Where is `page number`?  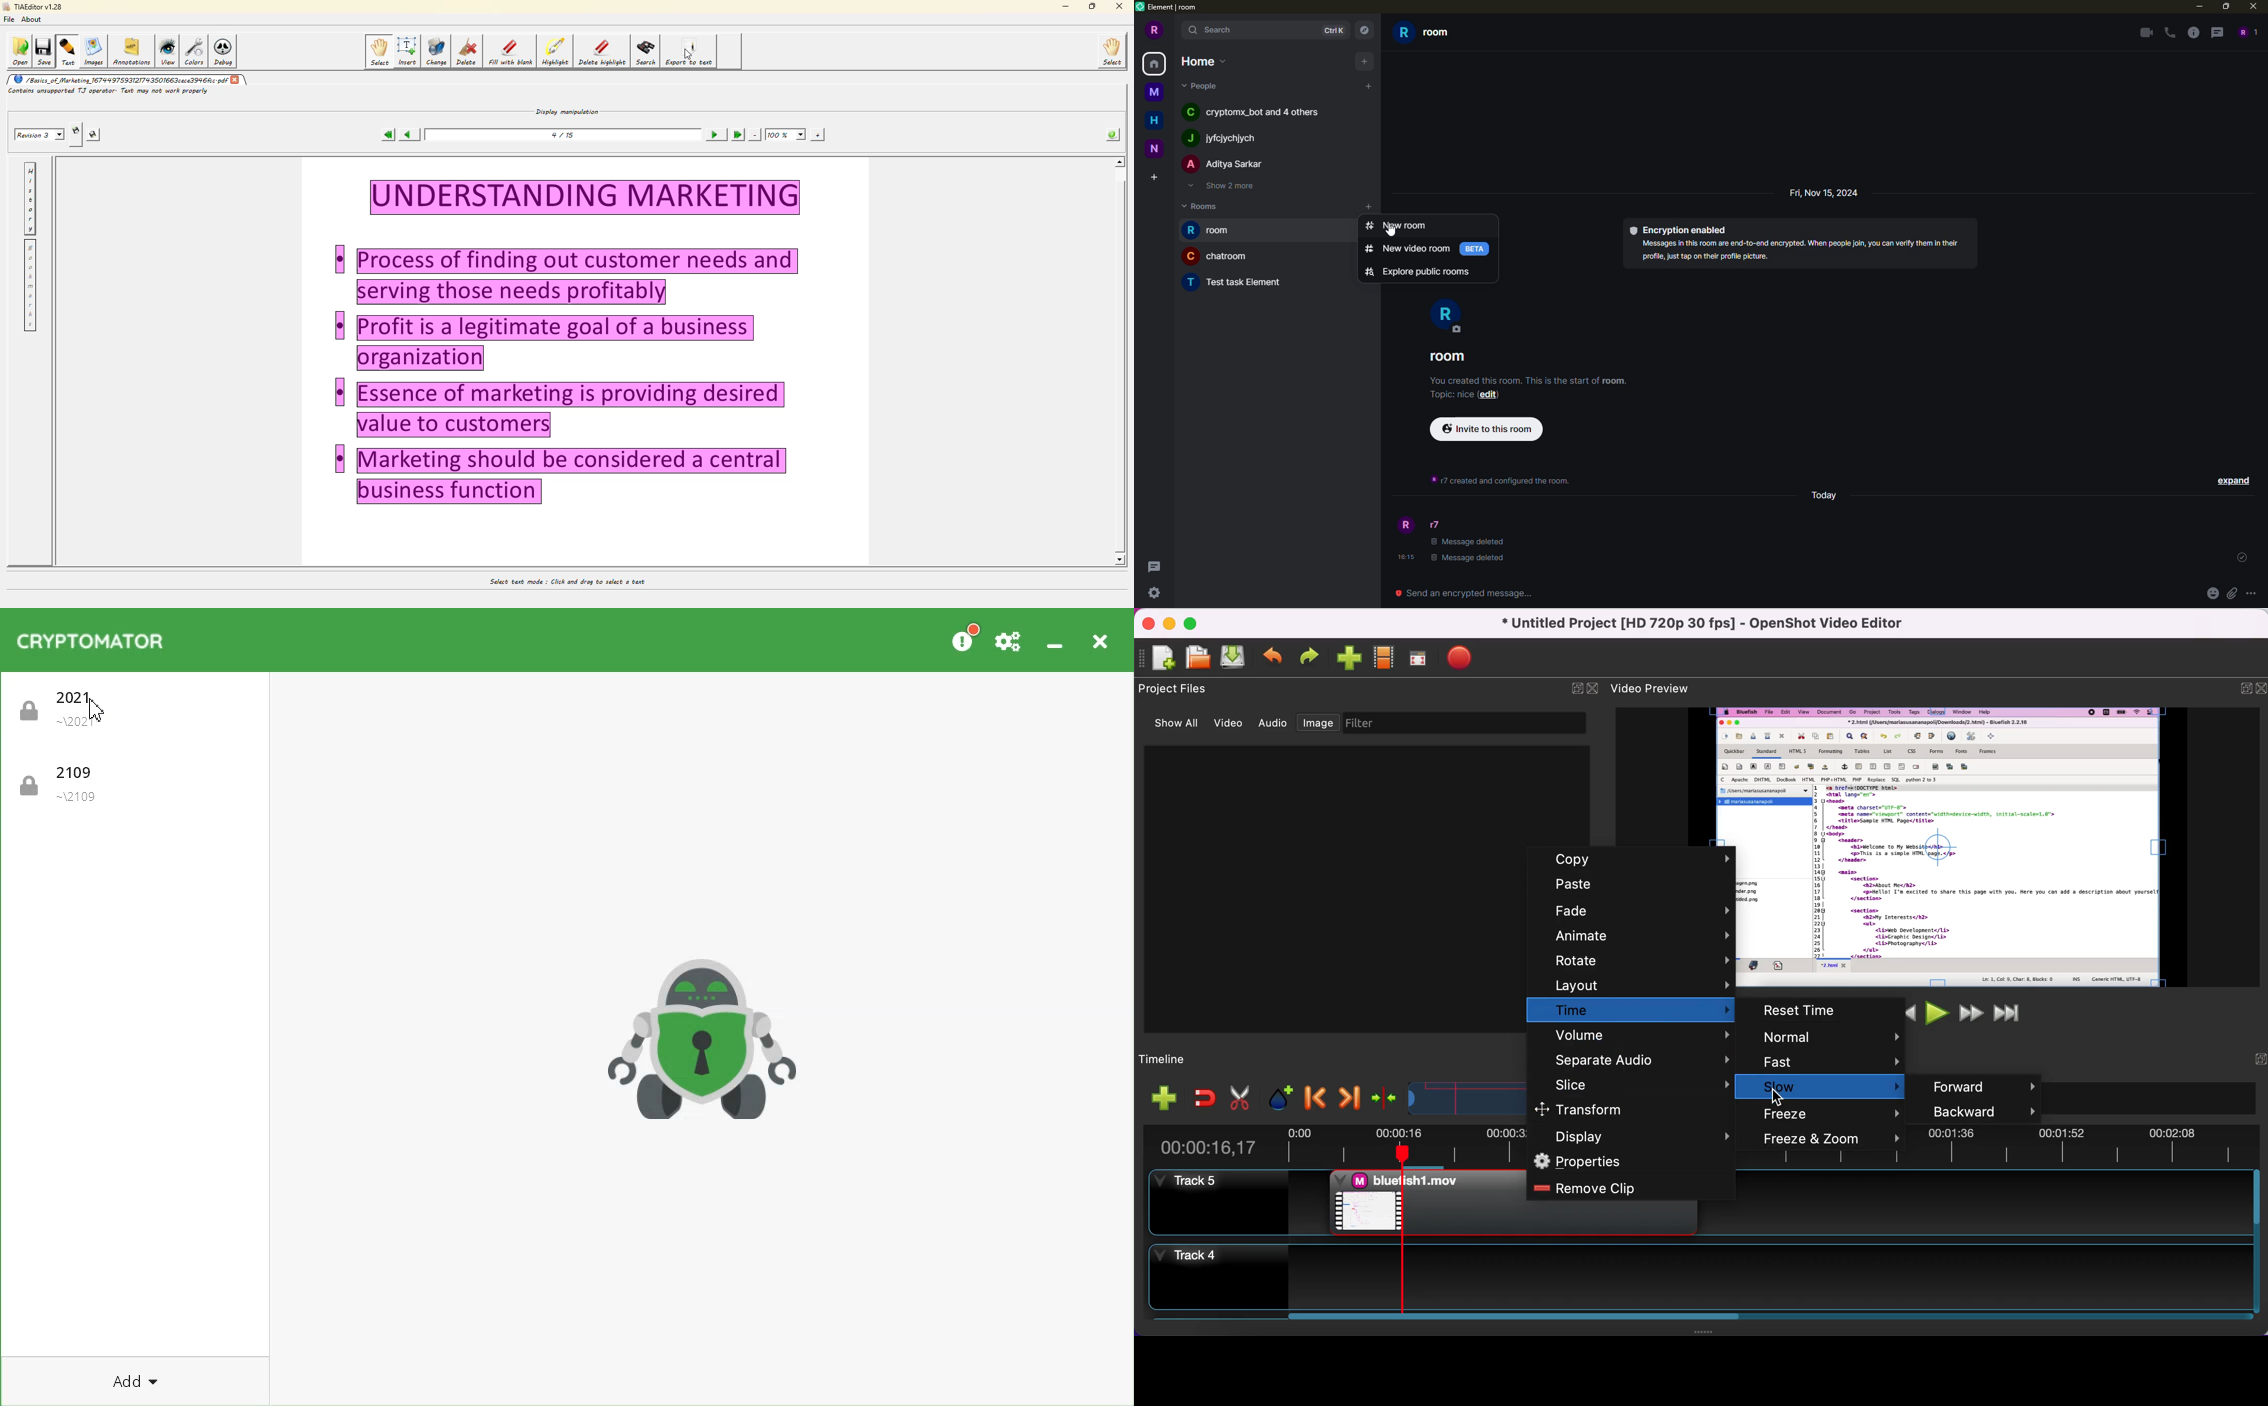
page number is located at coordinates (565, 135).